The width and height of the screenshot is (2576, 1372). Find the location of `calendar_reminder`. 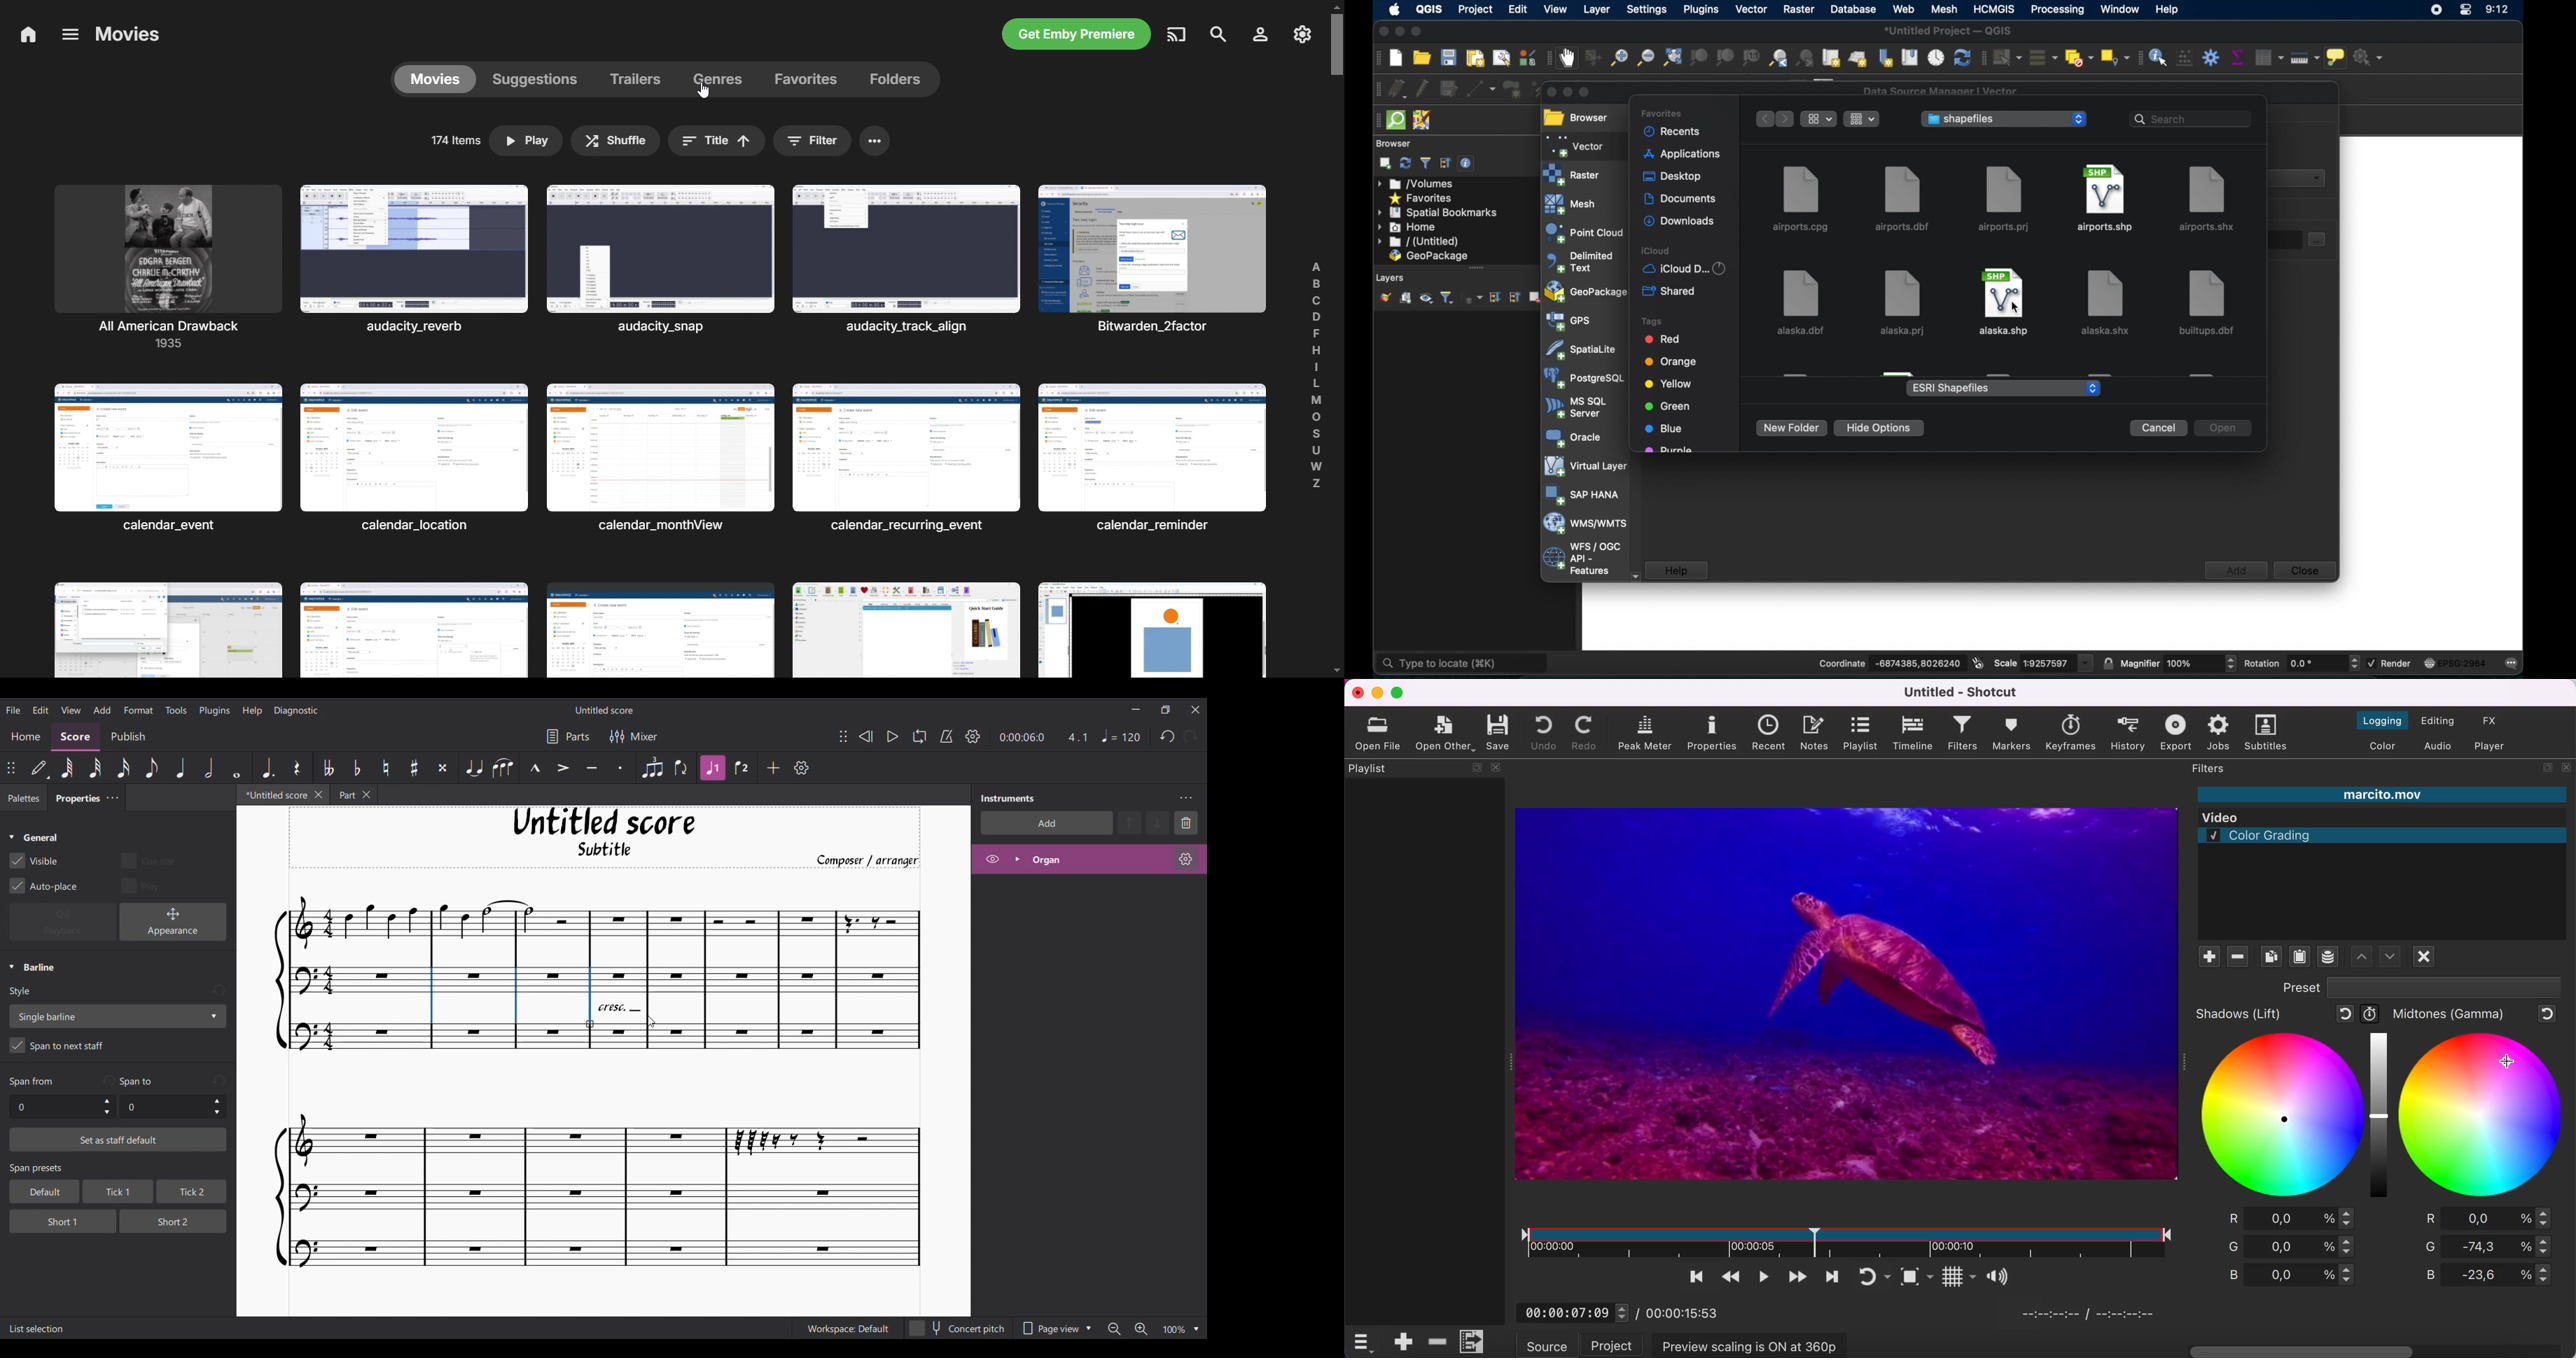

calendar_reminder is located at coordinates (1153, 458).